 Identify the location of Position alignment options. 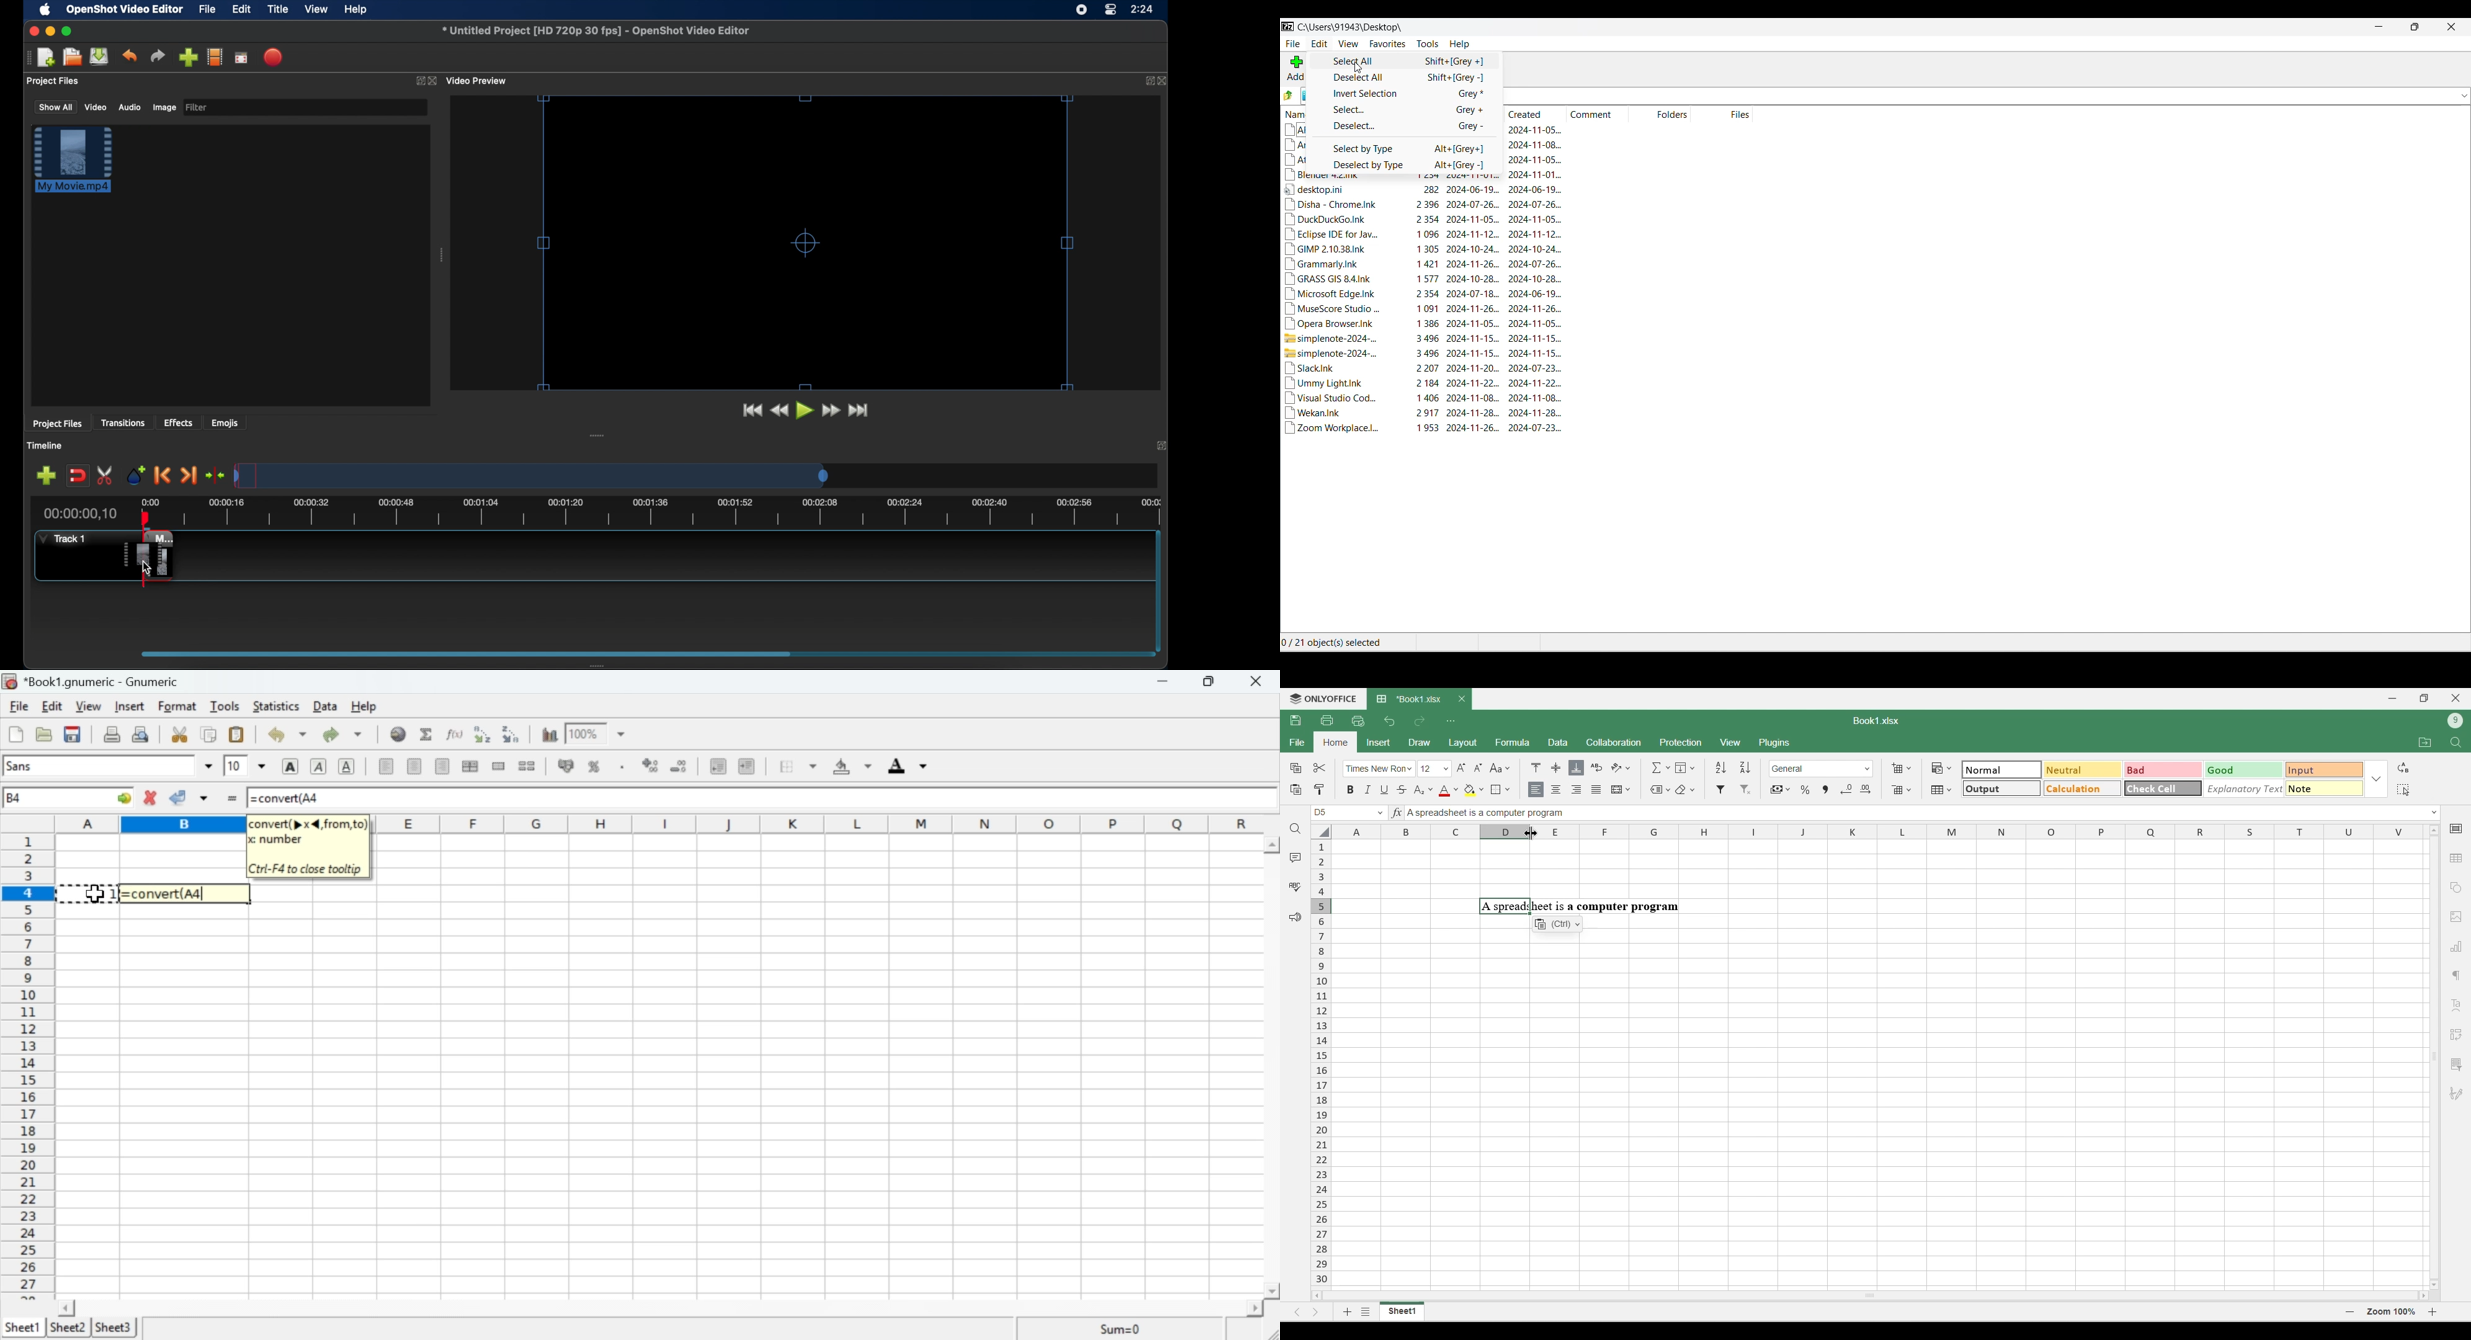
(1556, 767).